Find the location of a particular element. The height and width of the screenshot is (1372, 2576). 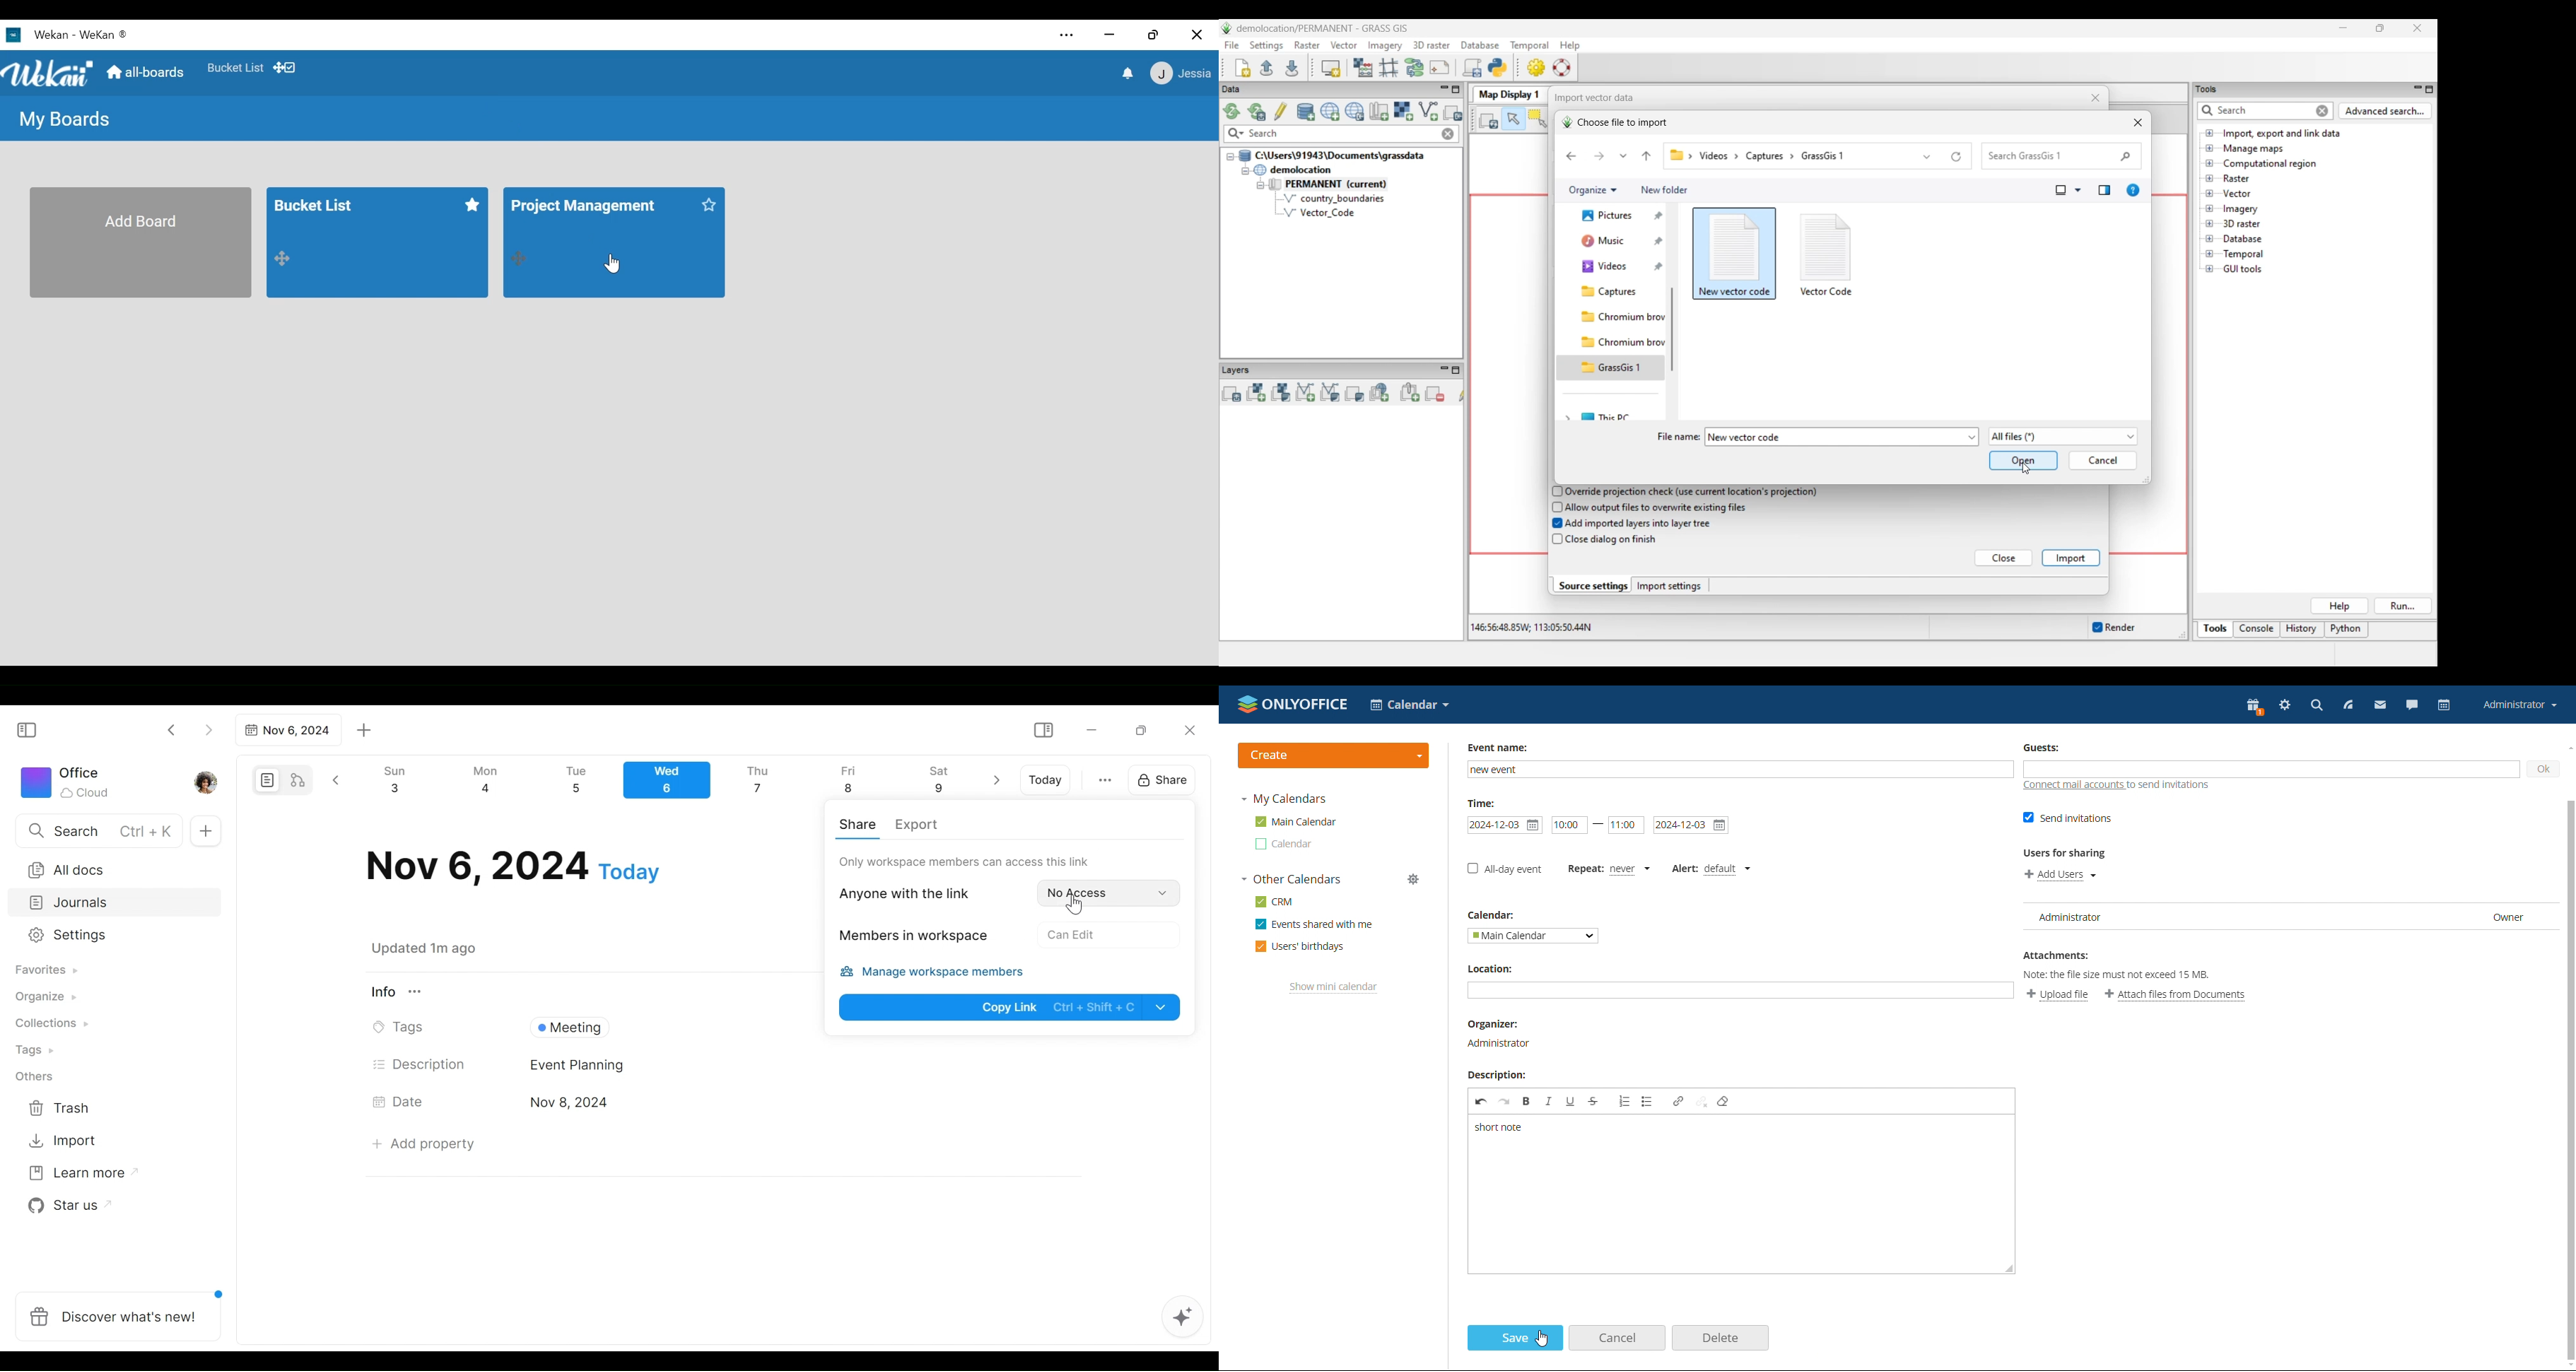

vertical scrollbar is located at coordinates (1207, 1046).